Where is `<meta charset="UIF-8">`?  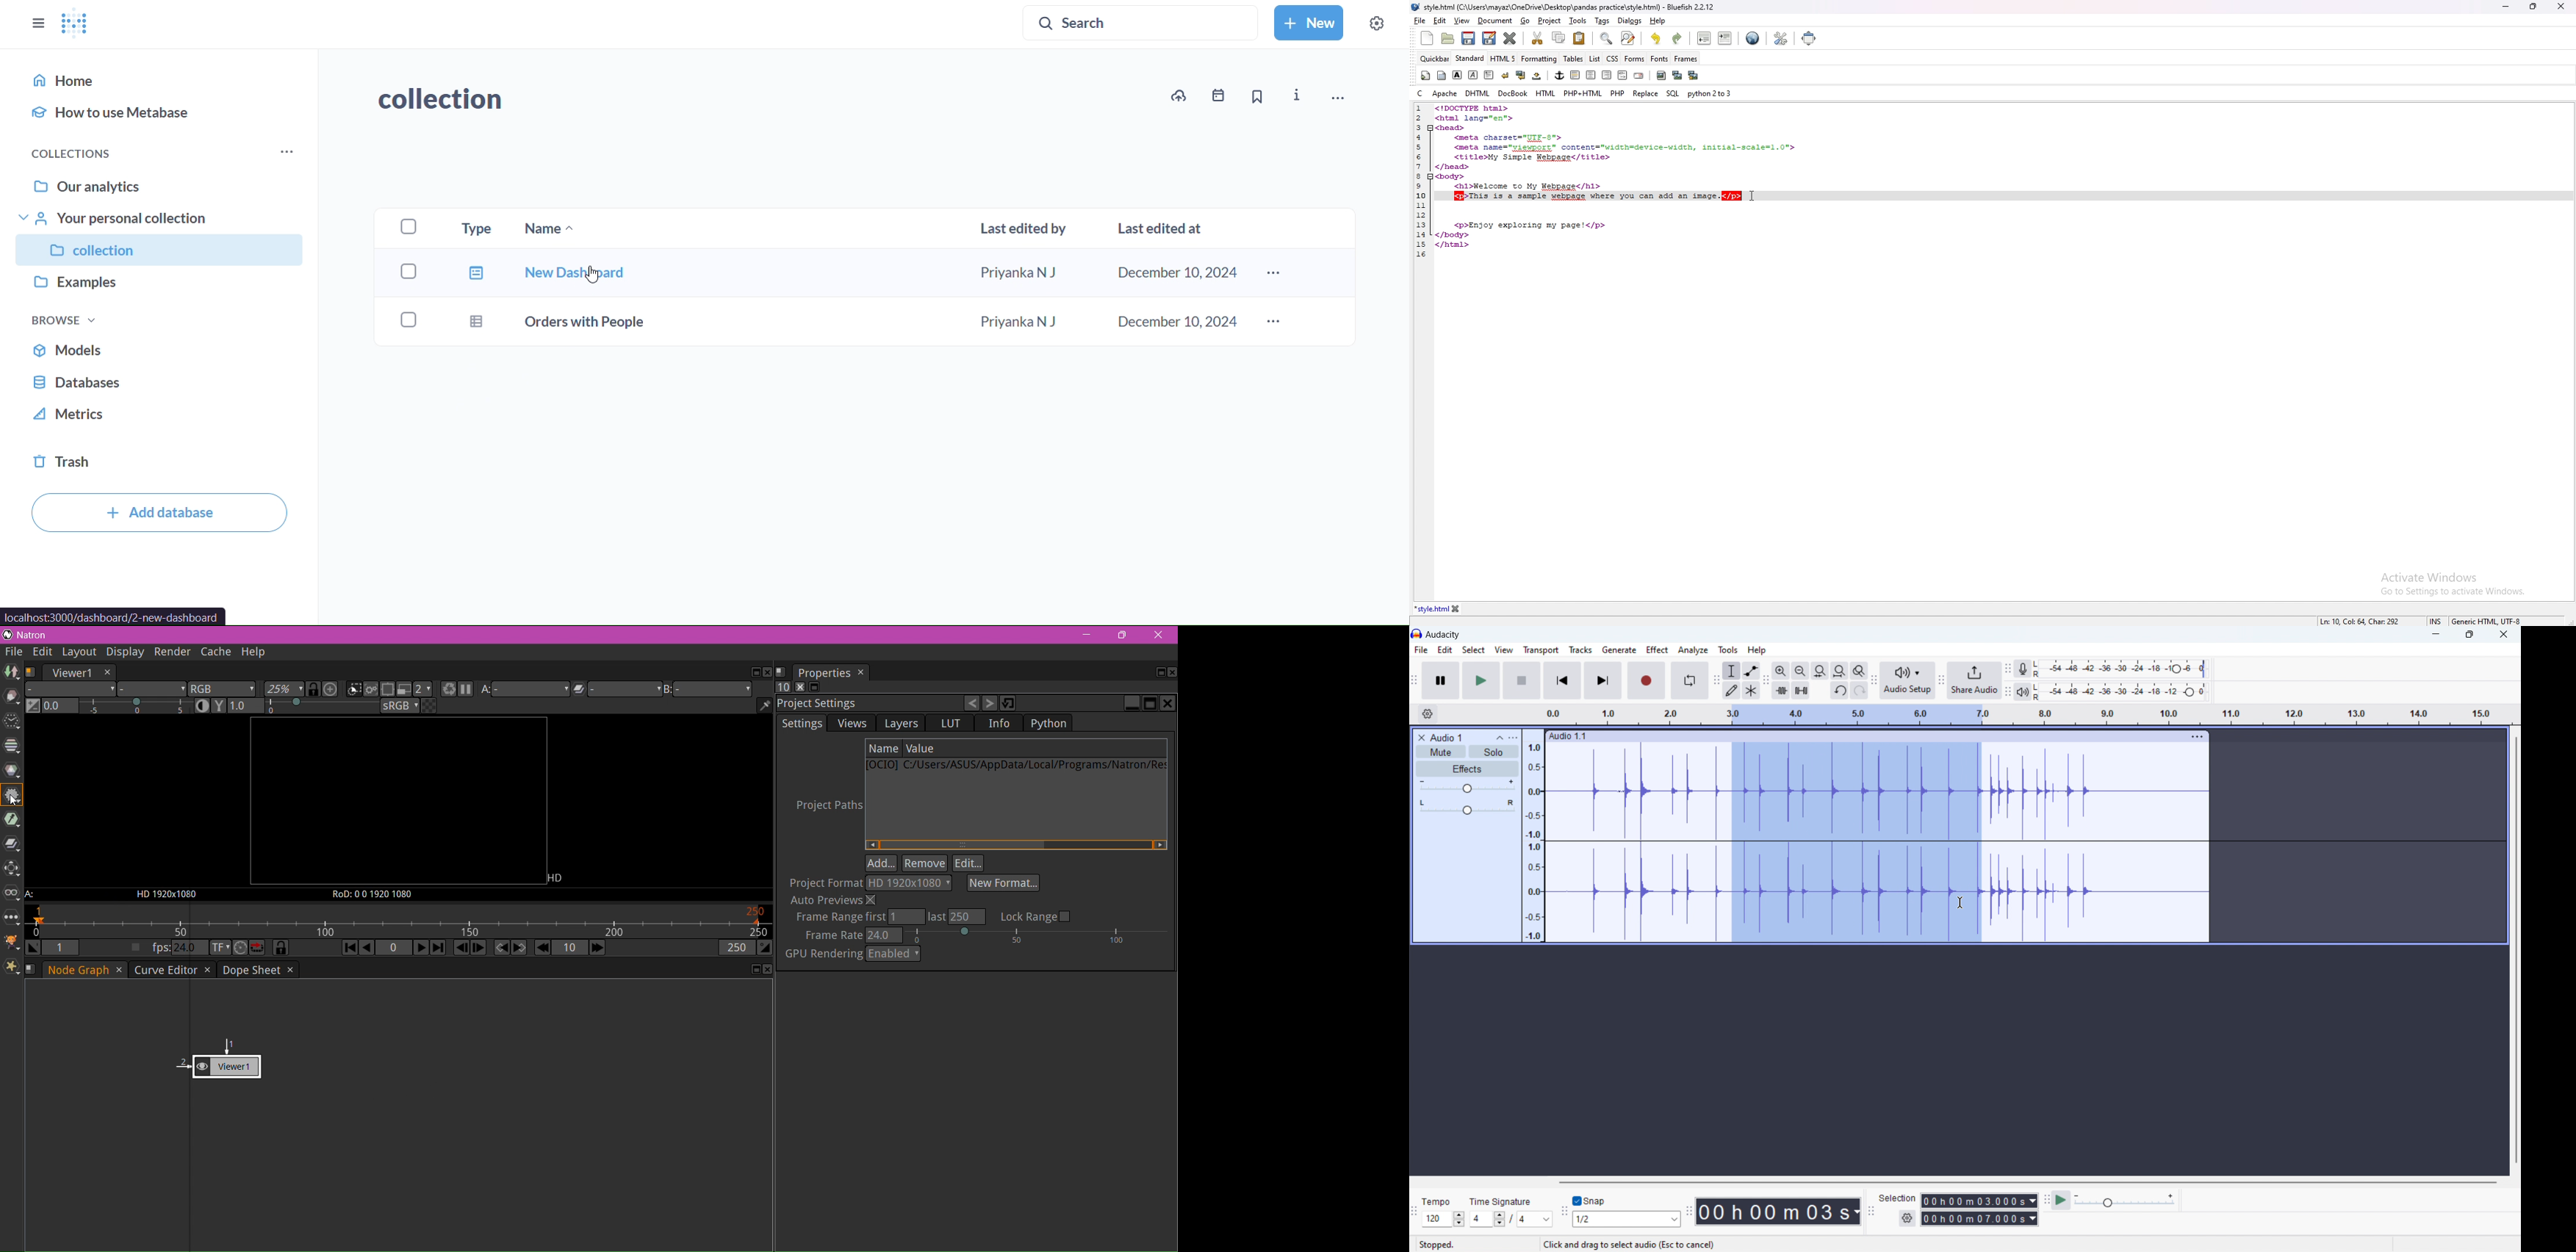 <meta charset="UIF-8"> is located at coordinates (1510, 138).